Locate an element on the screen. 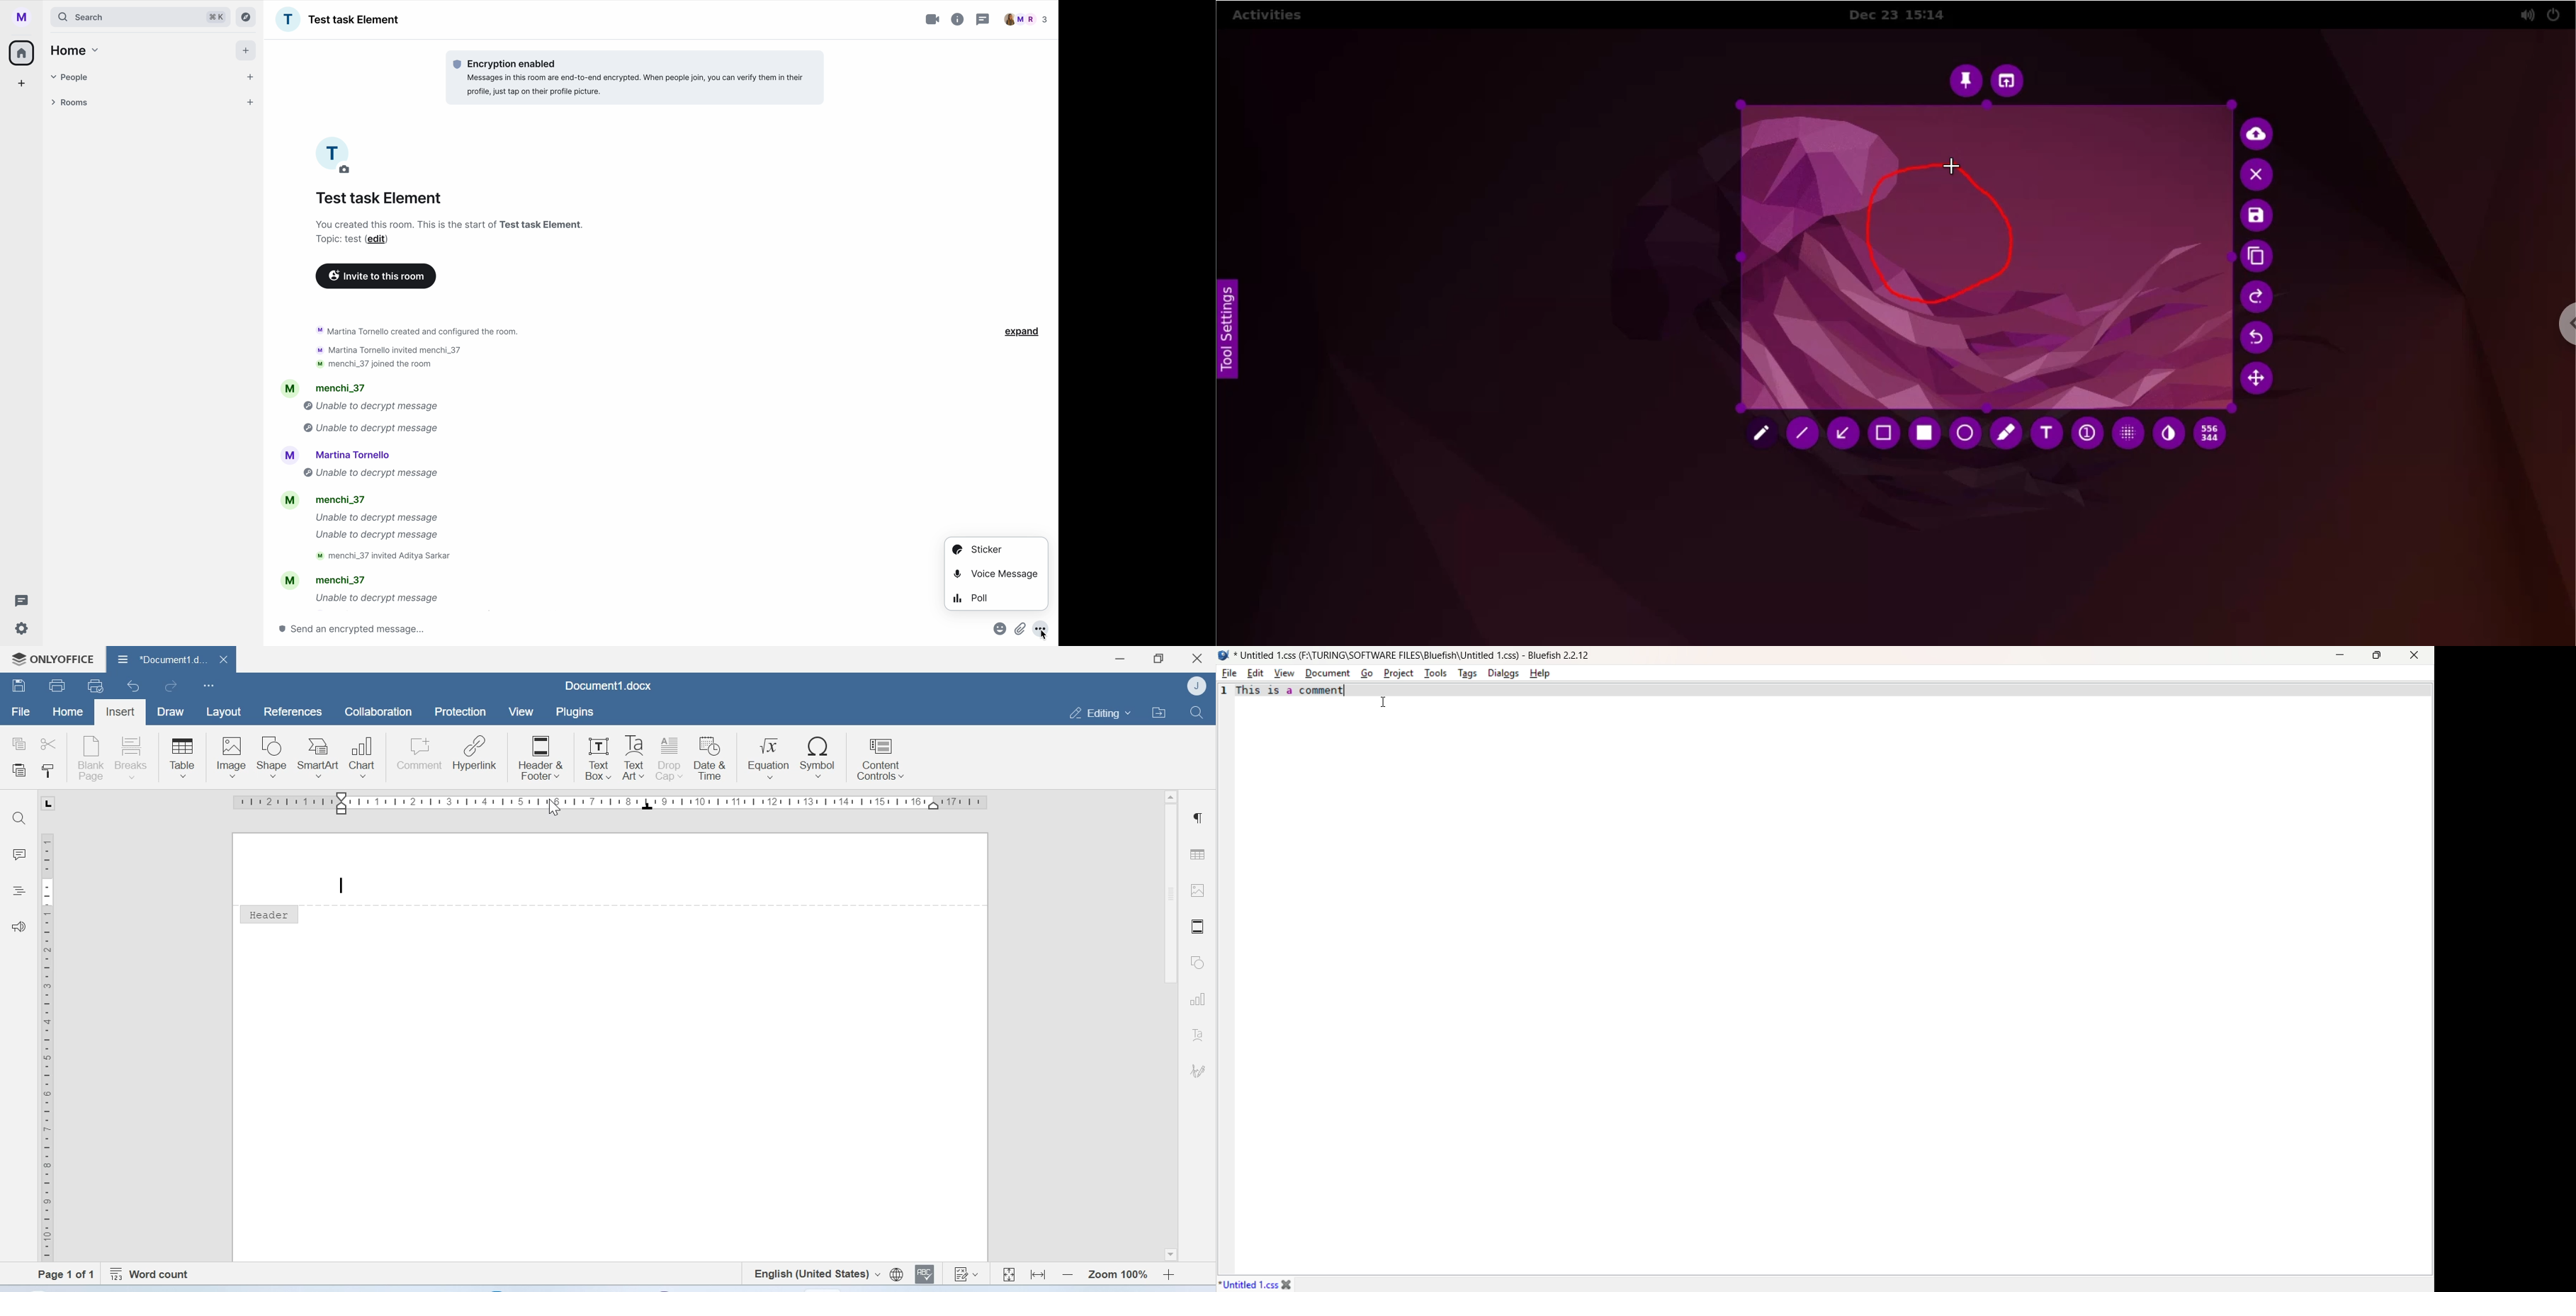  choose app to open screenshot is located at coordinates (2014, 81).